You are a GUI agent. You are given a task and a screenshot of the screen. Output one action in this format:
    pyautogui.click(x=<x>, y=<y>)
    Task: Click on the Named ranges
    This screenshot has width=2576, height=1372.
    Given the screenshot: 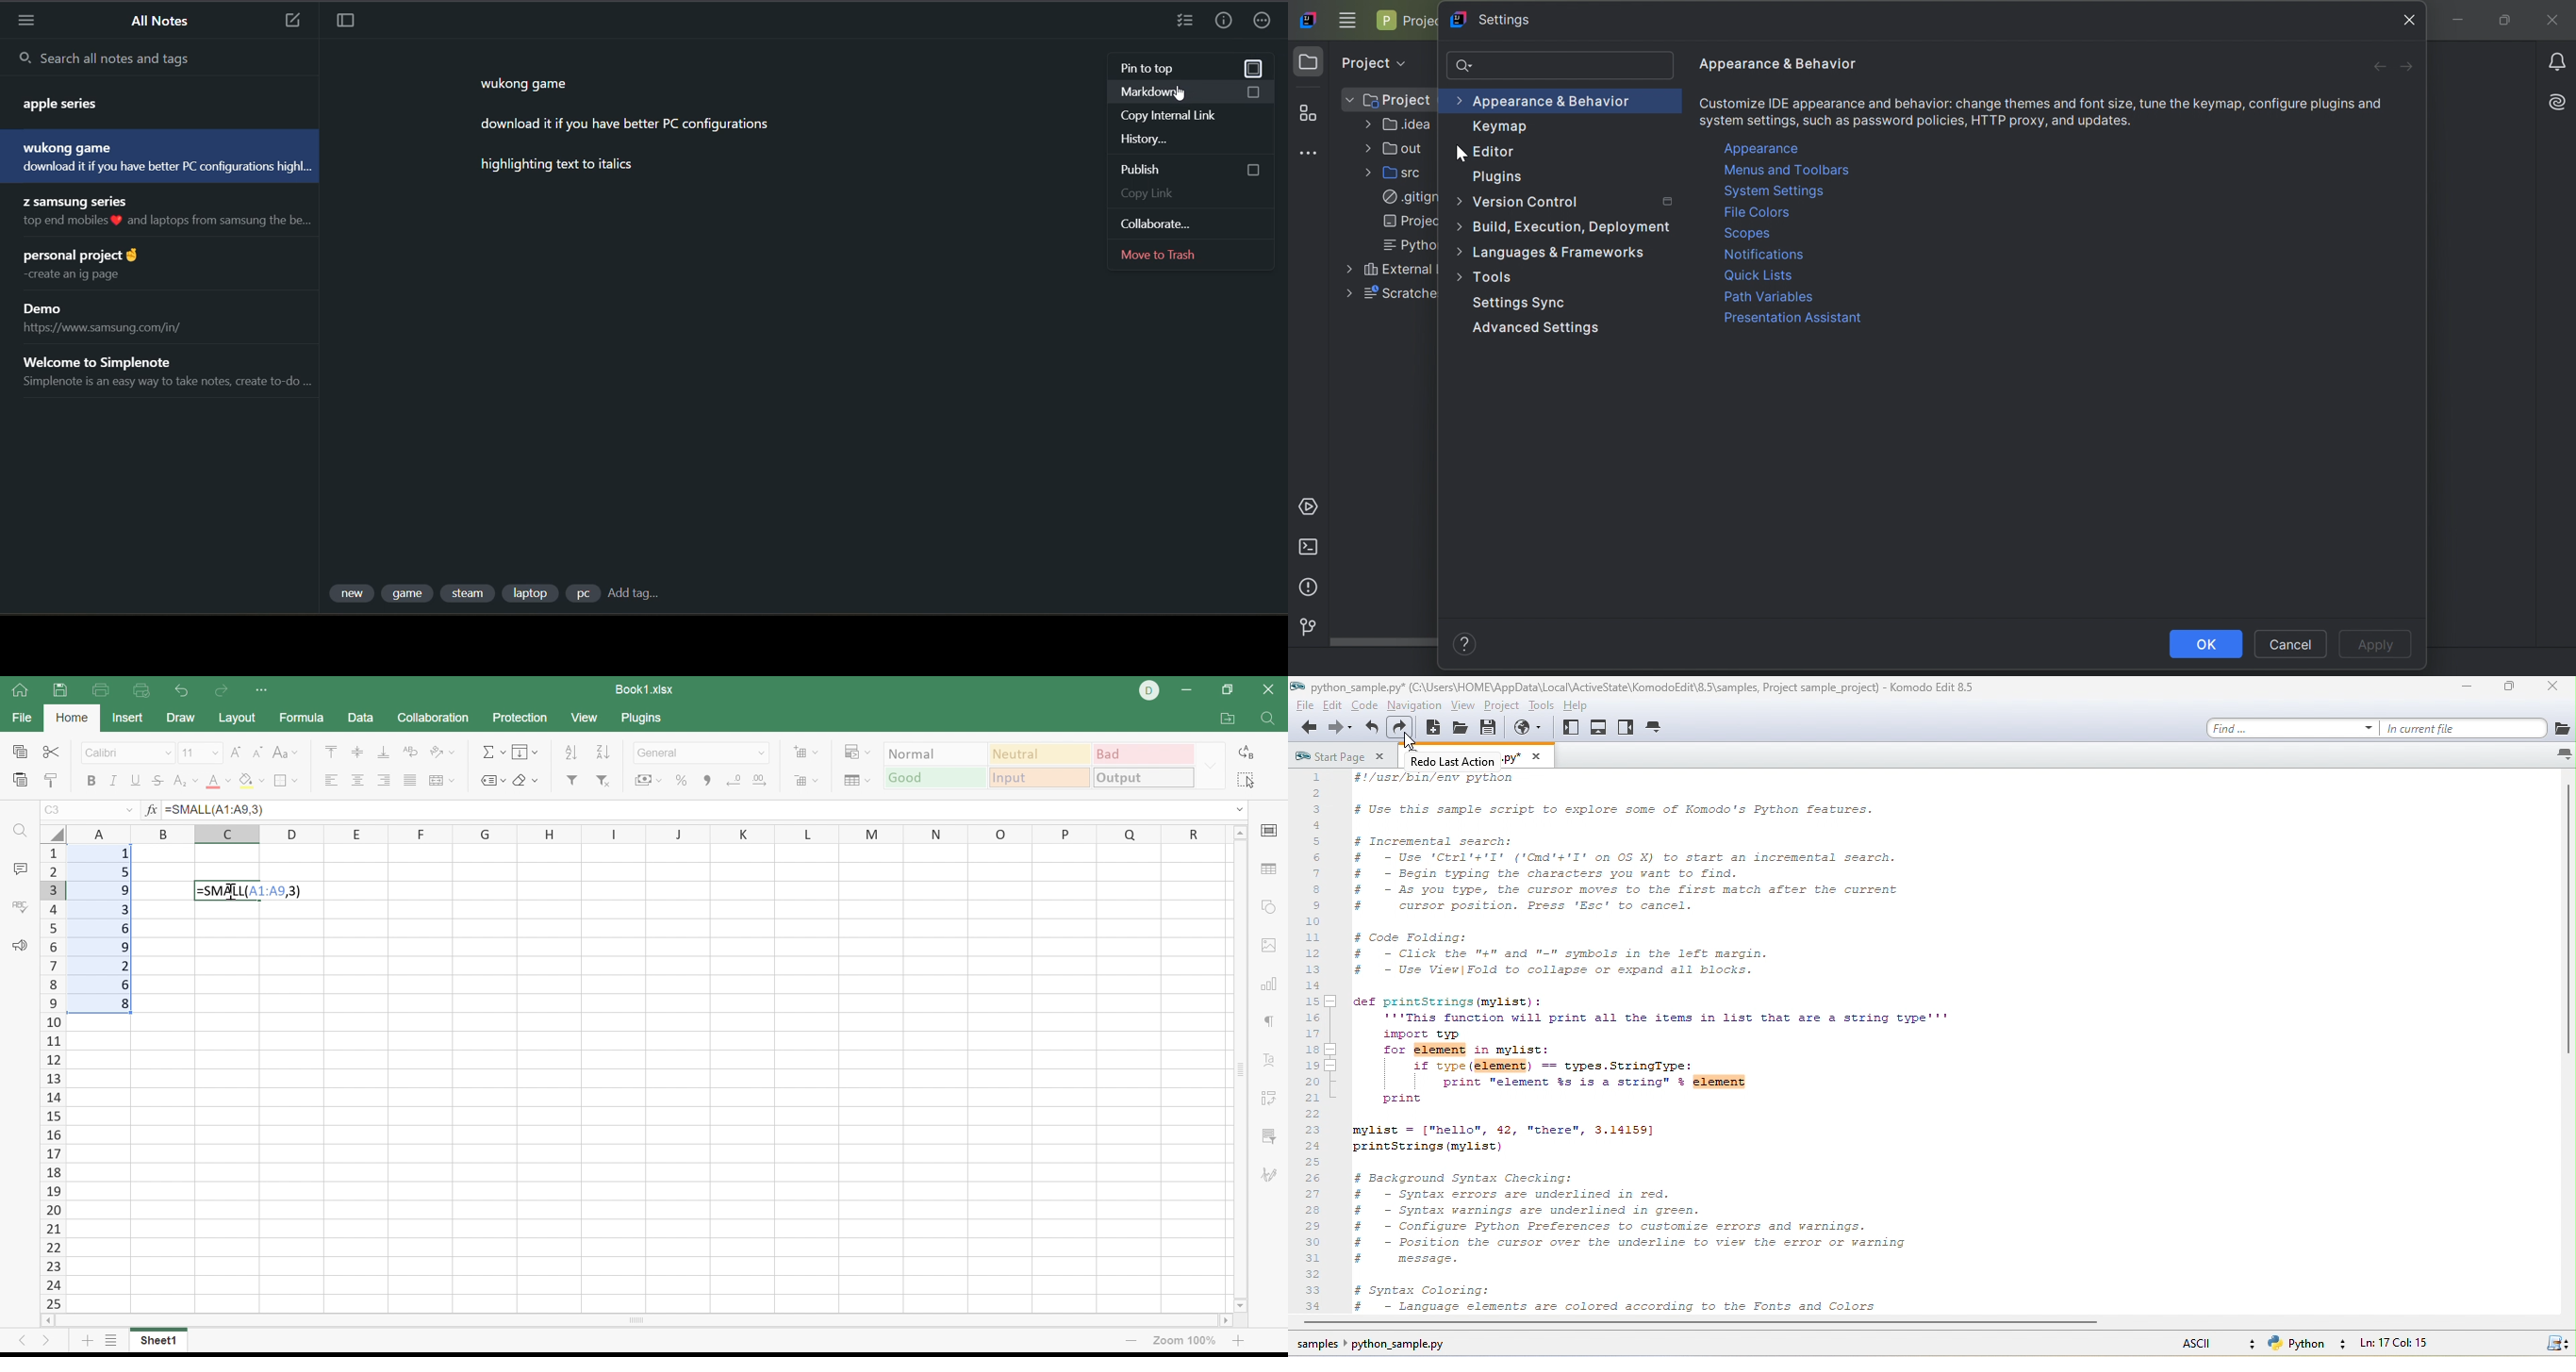 What is the action you would take?
    pyautogui.click(x=492, y=779)
    